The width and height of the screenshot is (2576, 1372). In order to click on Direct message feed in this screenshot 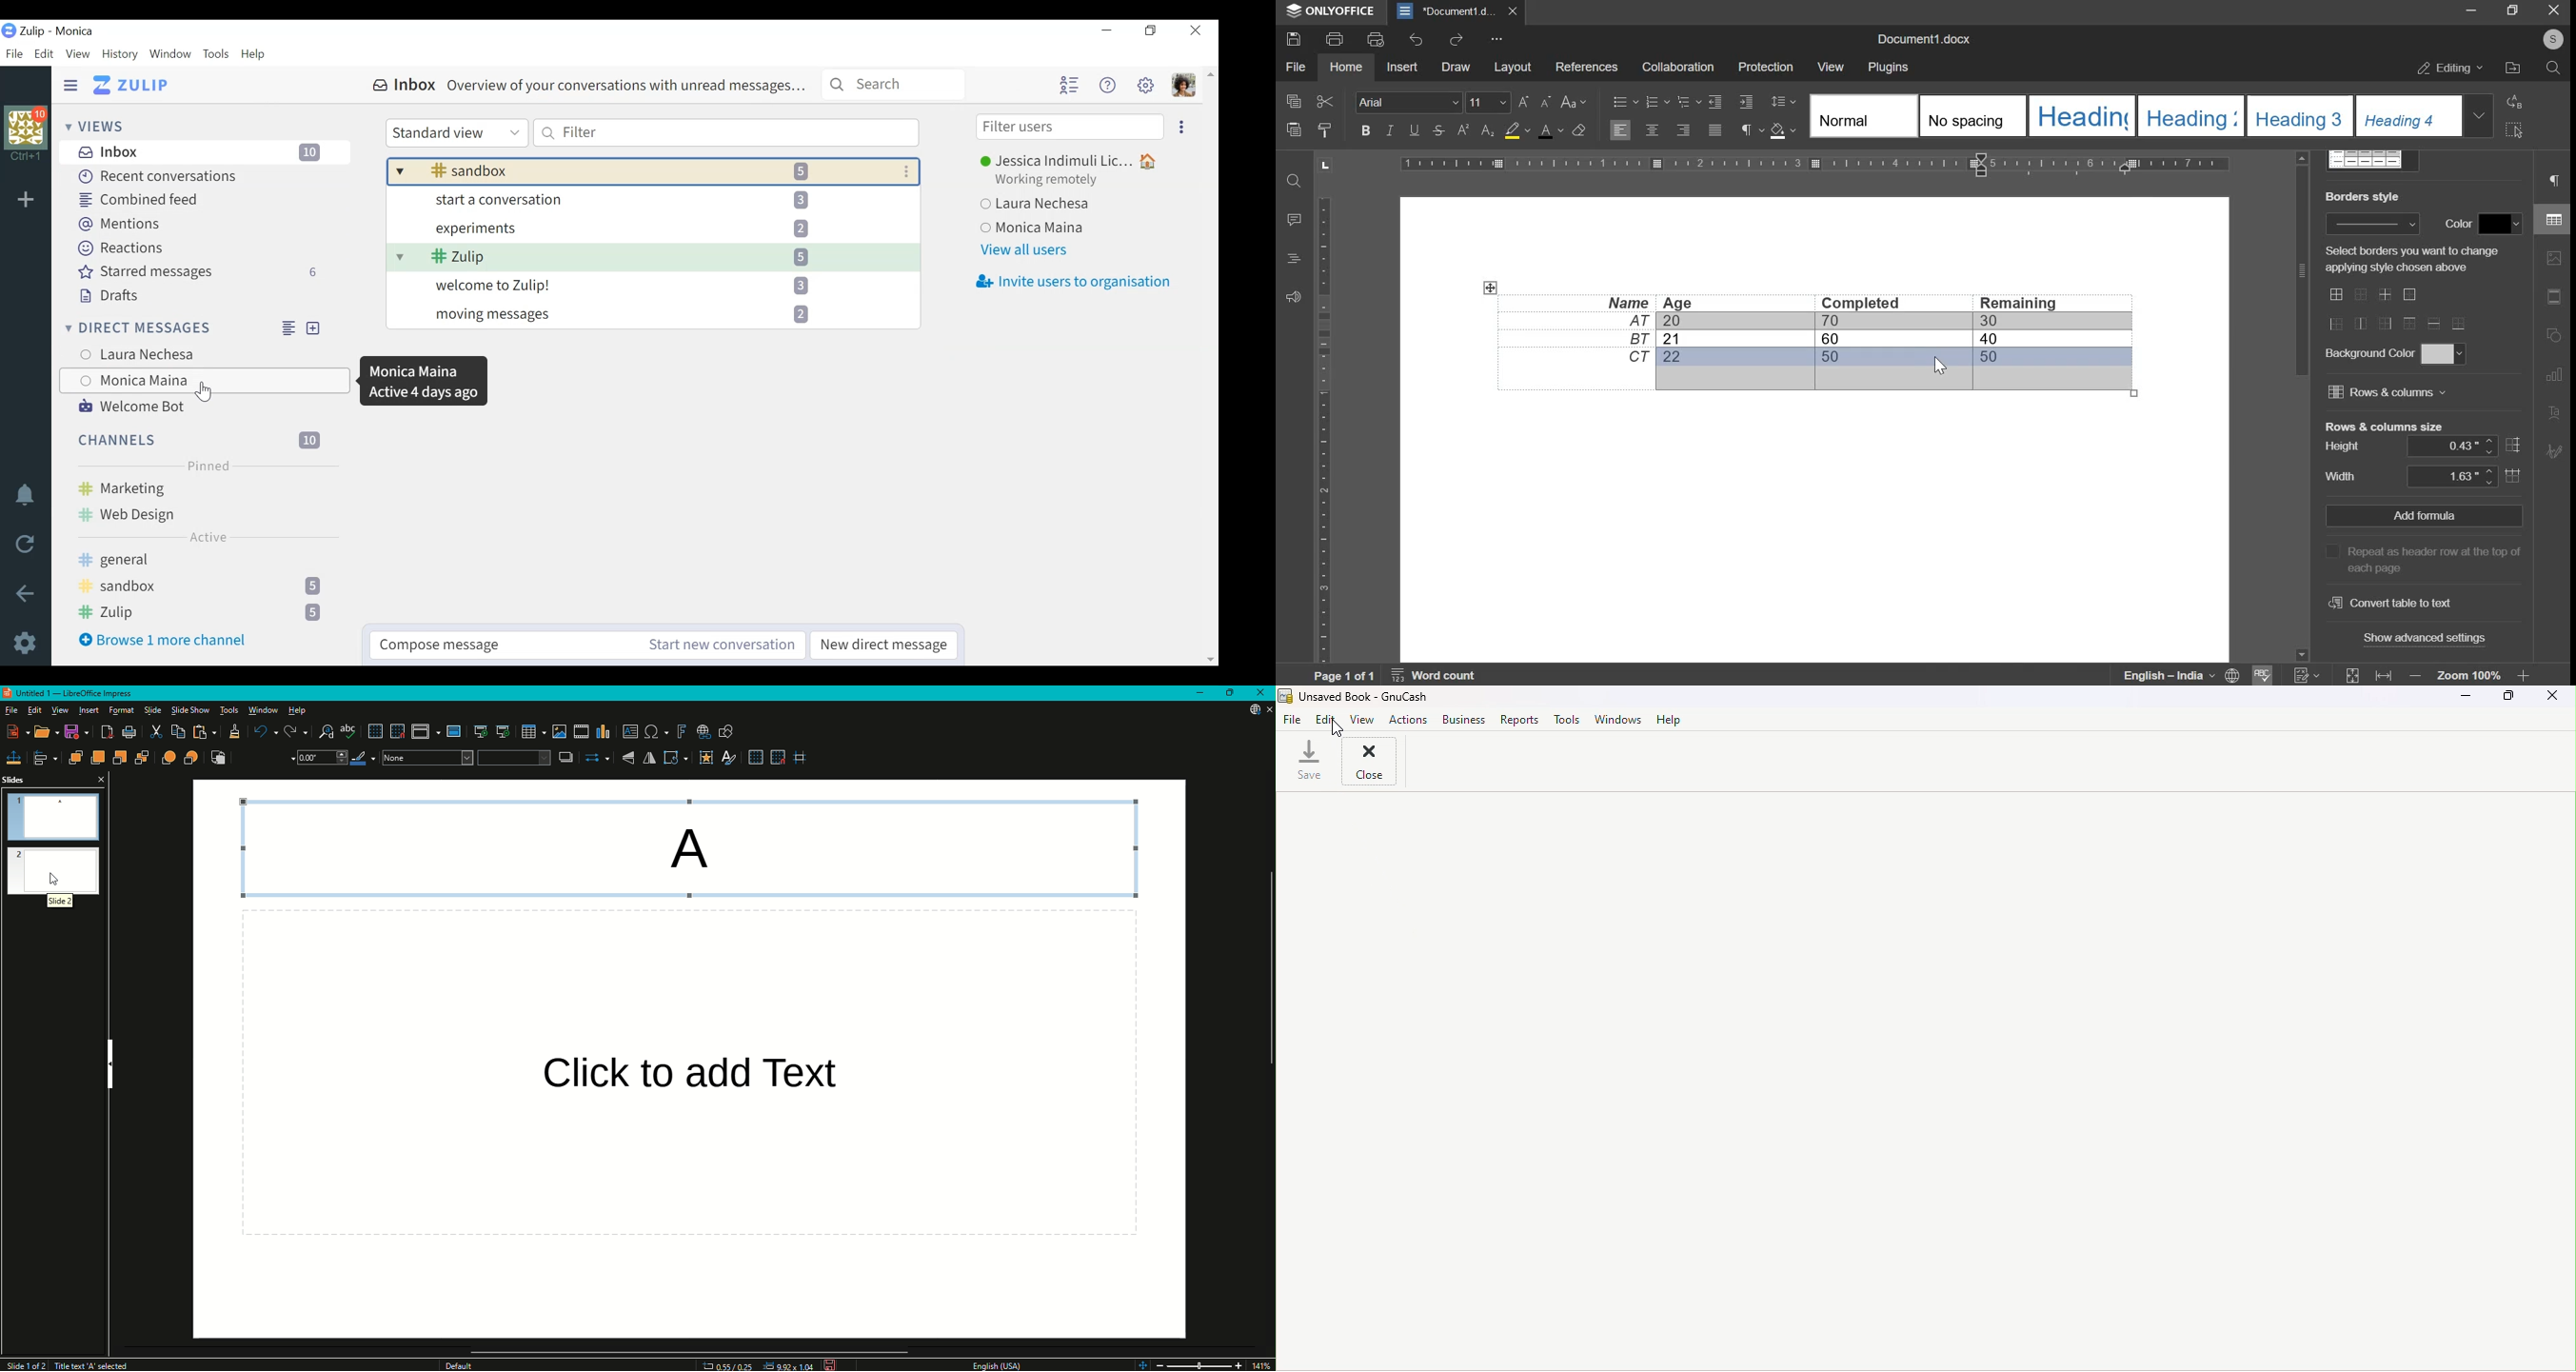, I will do `click(289, 328)`.